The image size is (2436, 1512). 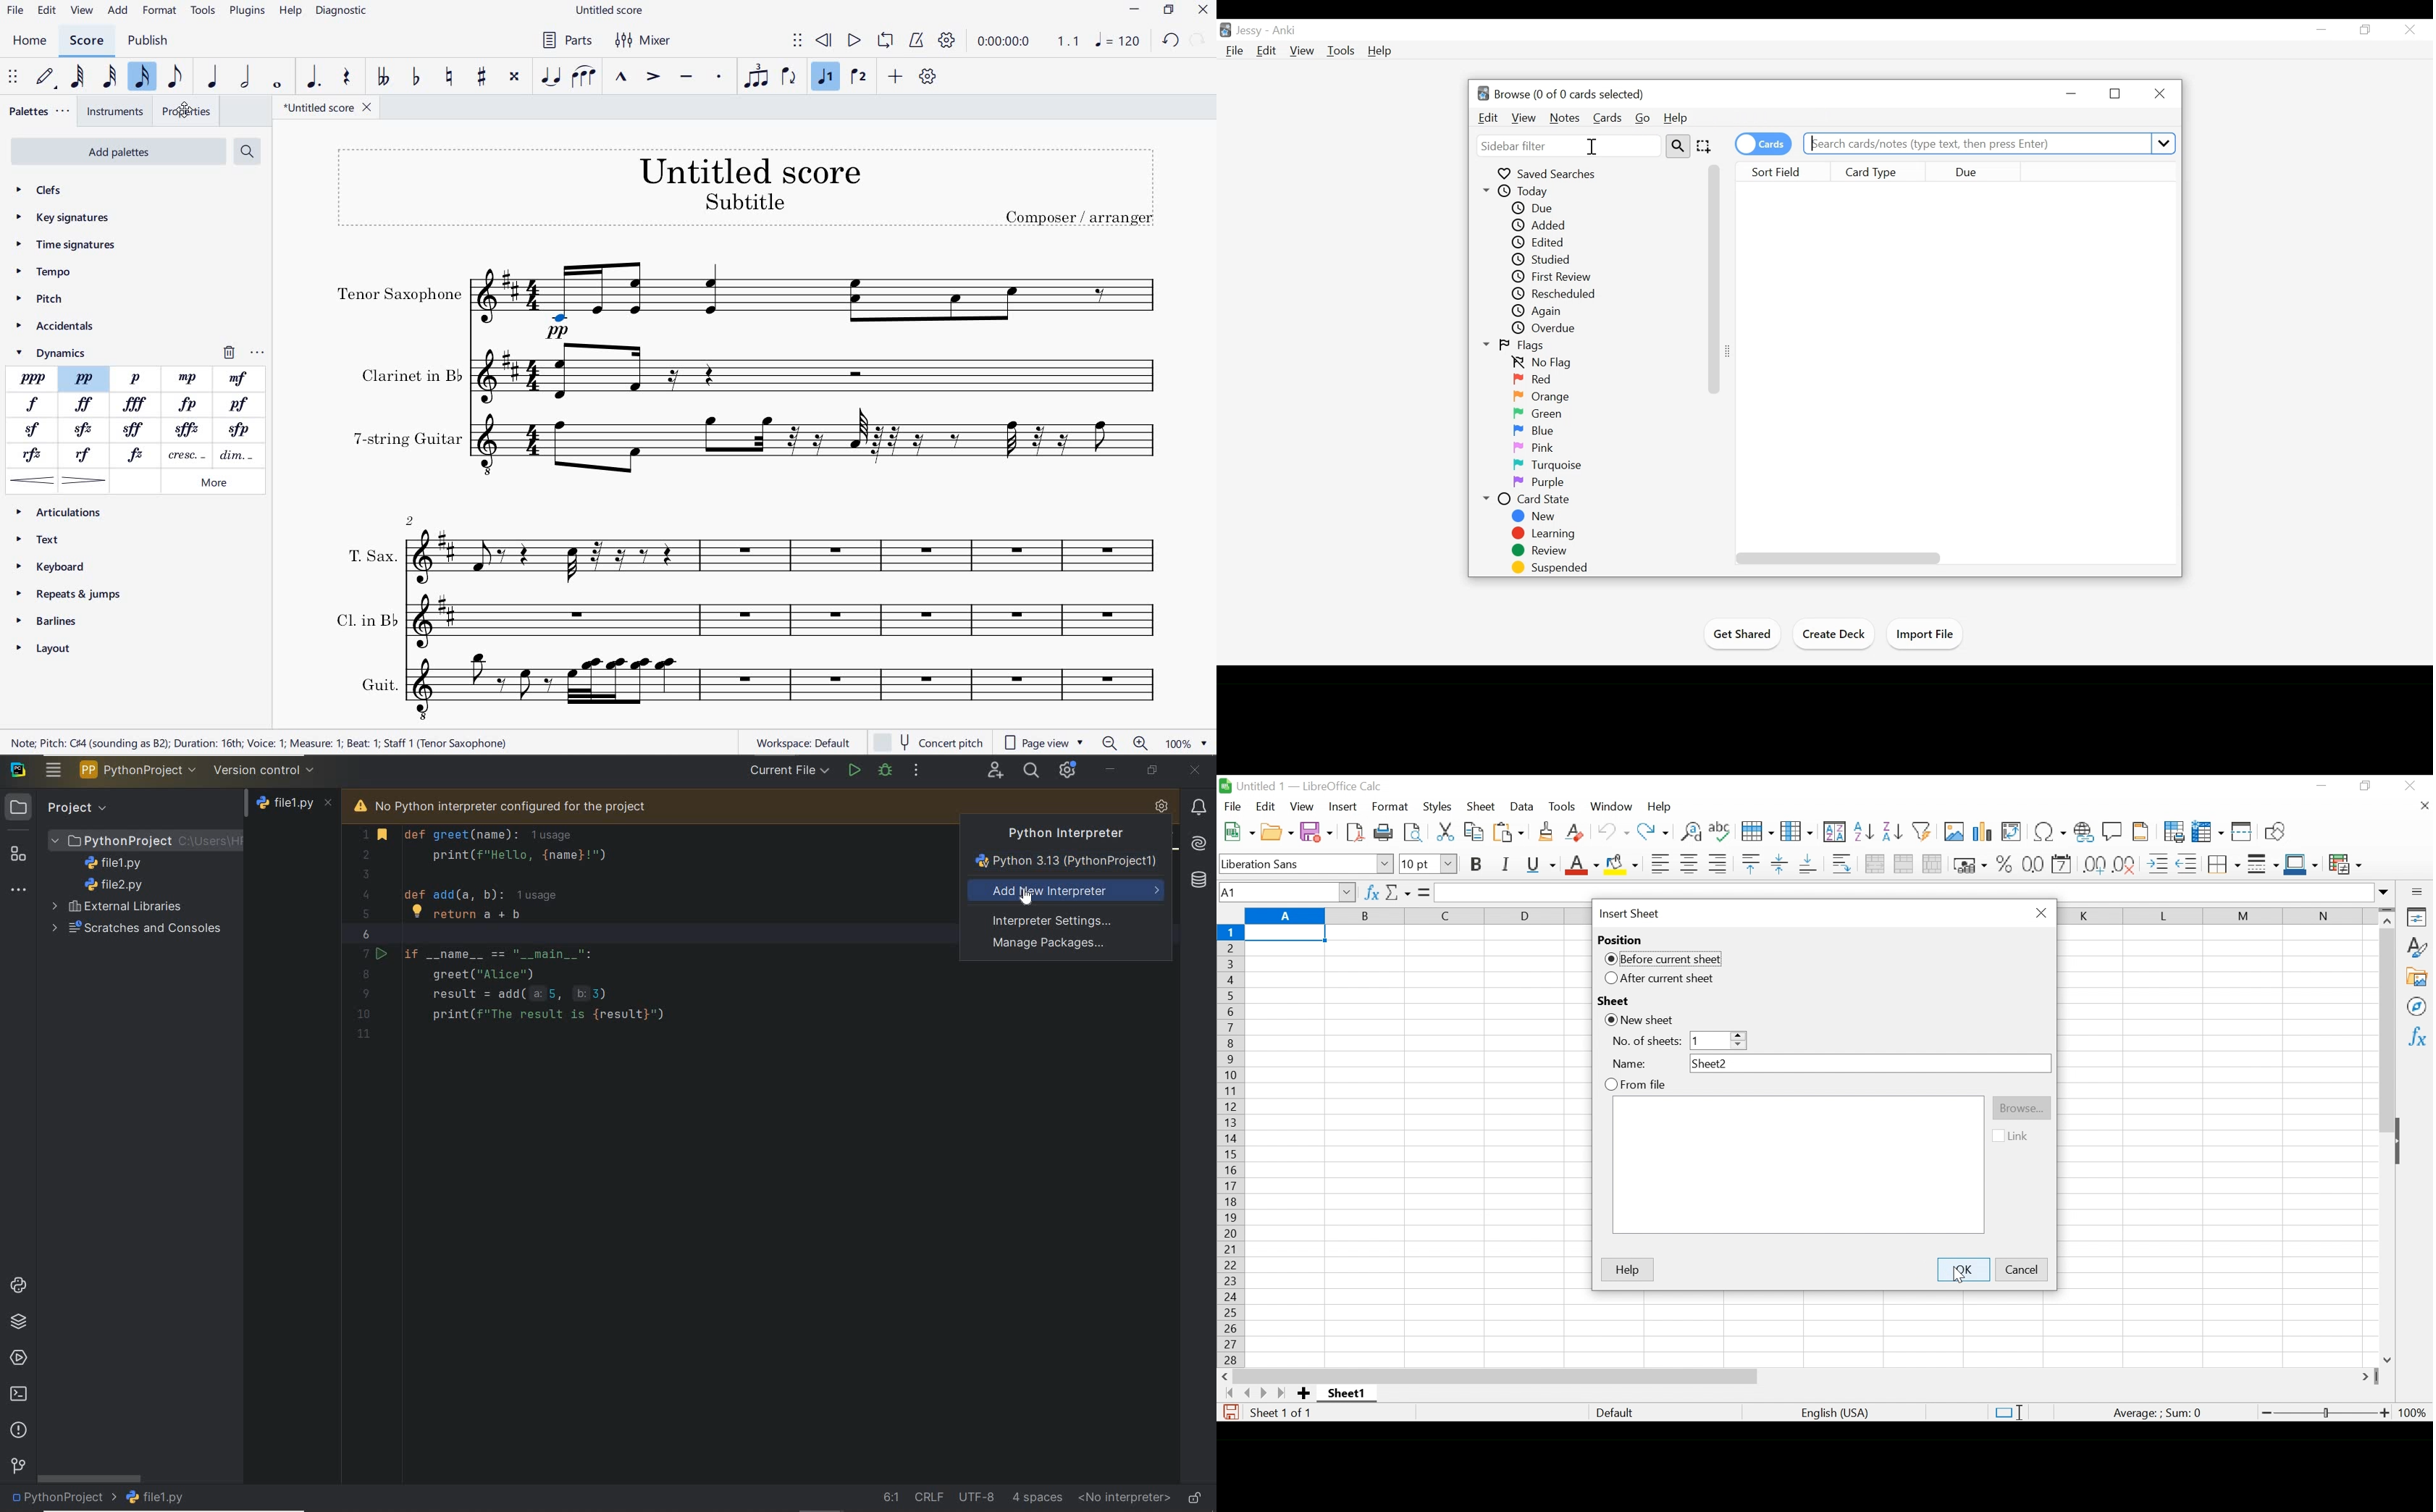 I want to click on (un)select new sheet, so click(x=1641, y=1020).